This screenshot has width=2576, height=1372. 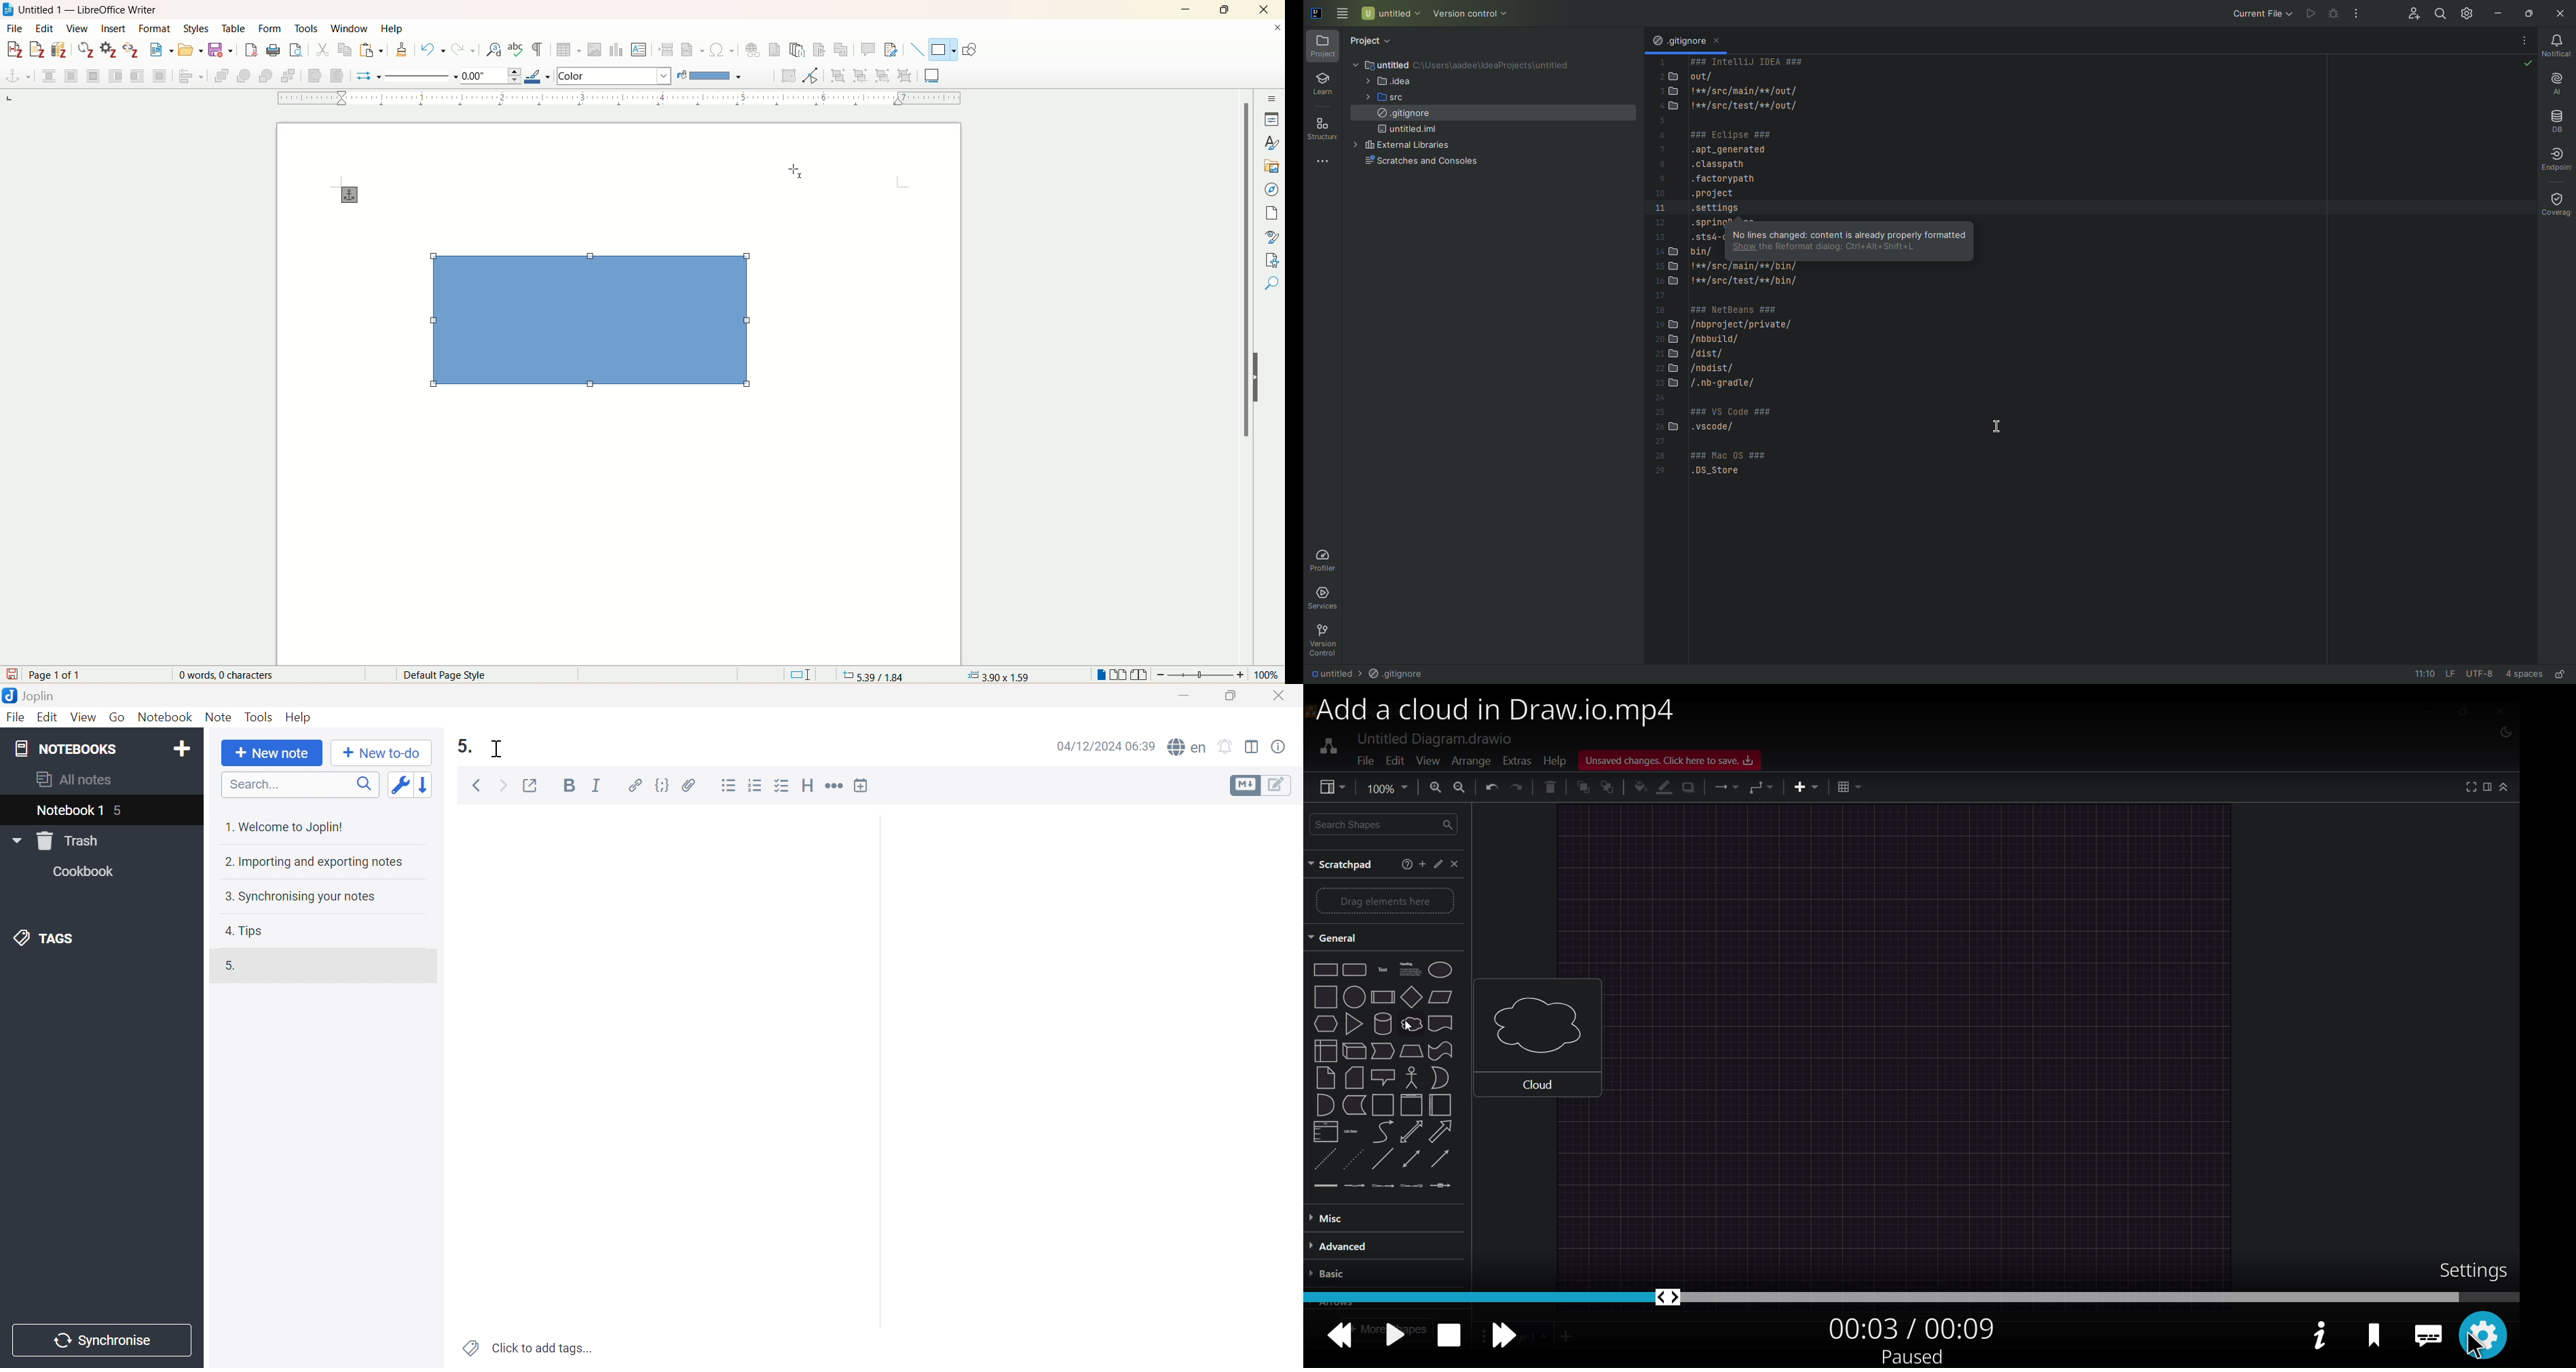 I want to click on insert table, so click(x=569, y=49).